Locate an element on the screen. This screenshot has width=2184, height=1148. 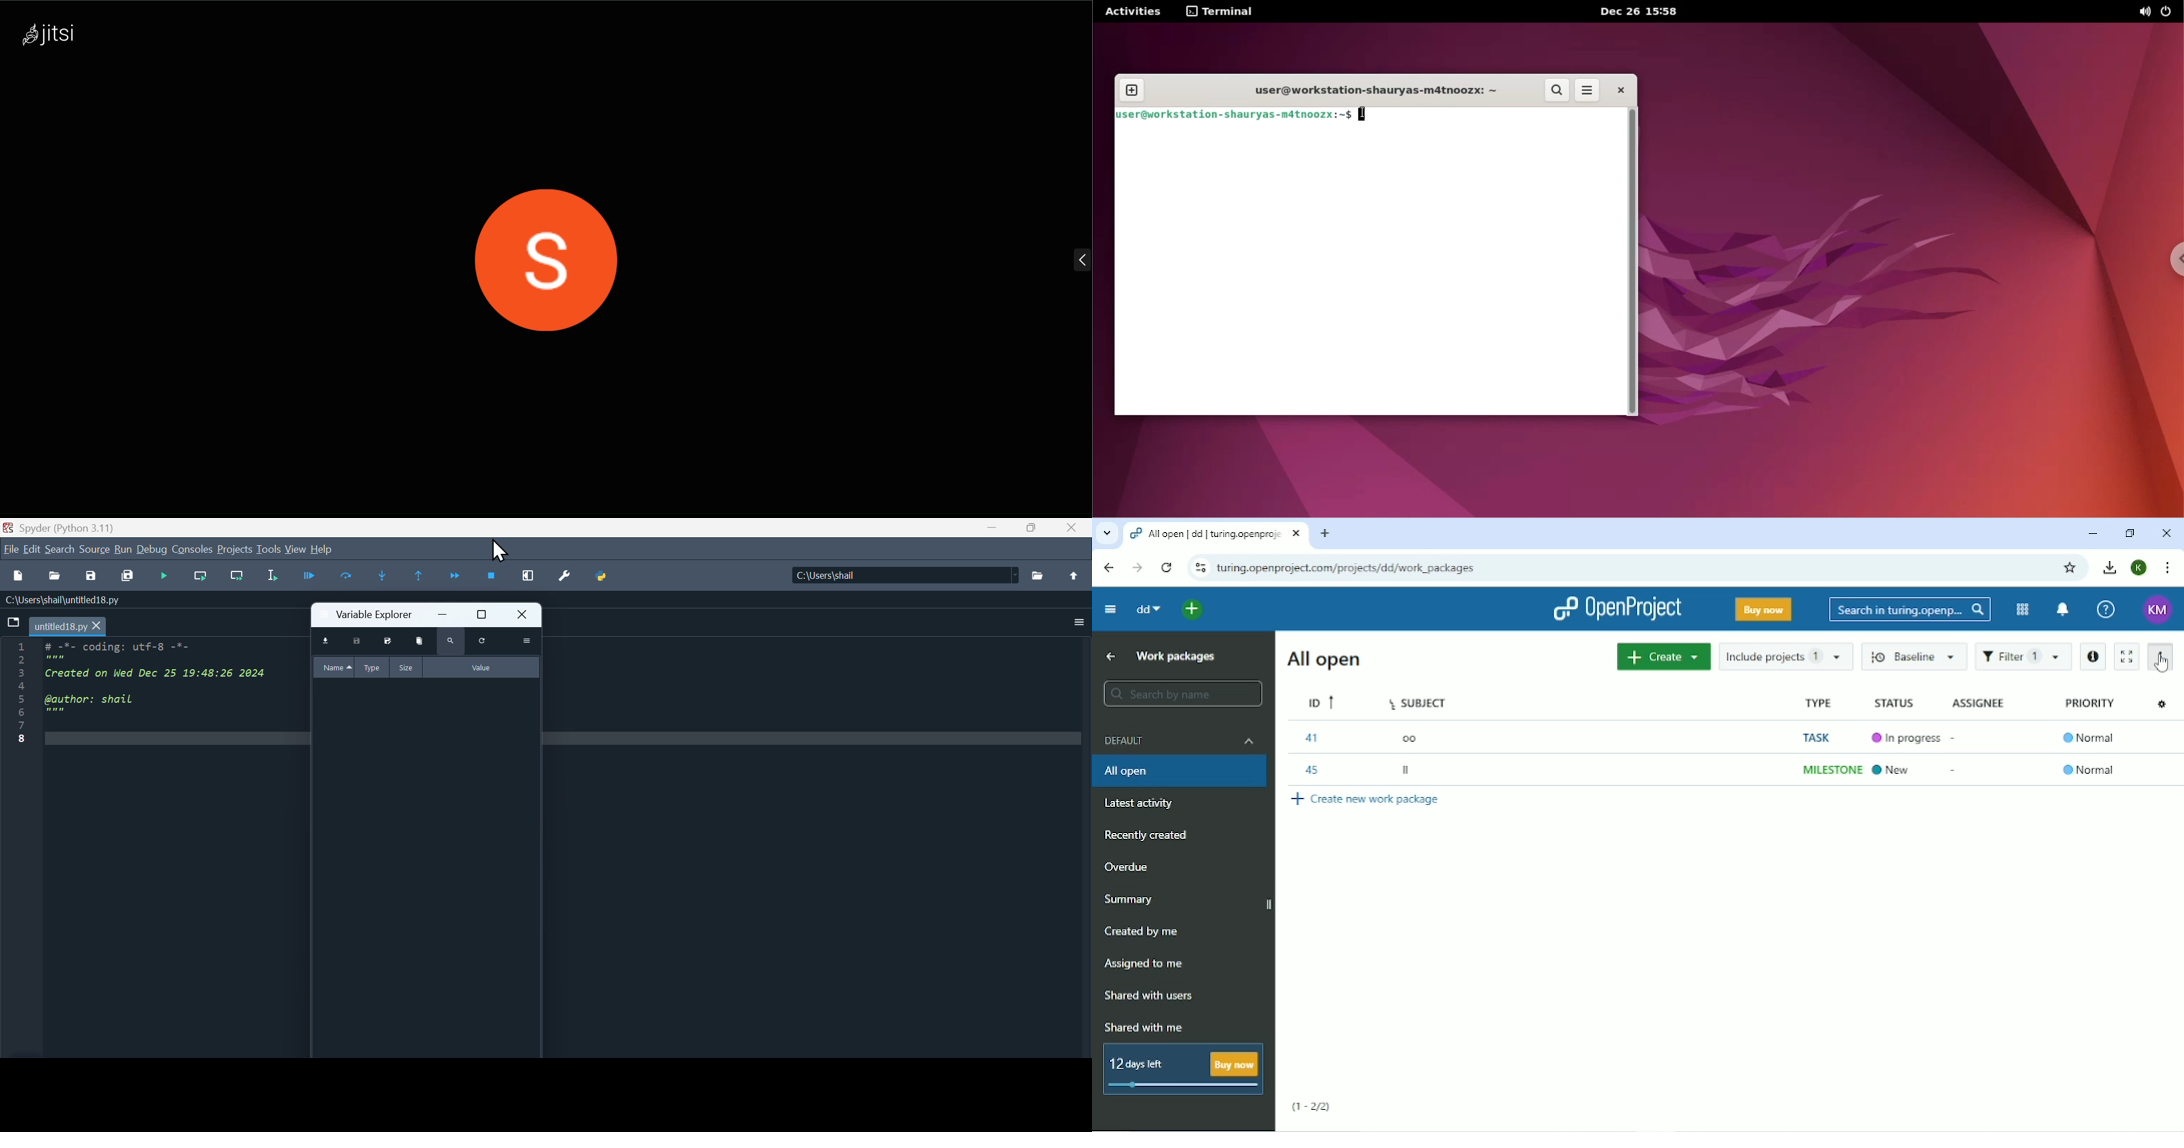
Created by me is located at coordinates (1143, 932).